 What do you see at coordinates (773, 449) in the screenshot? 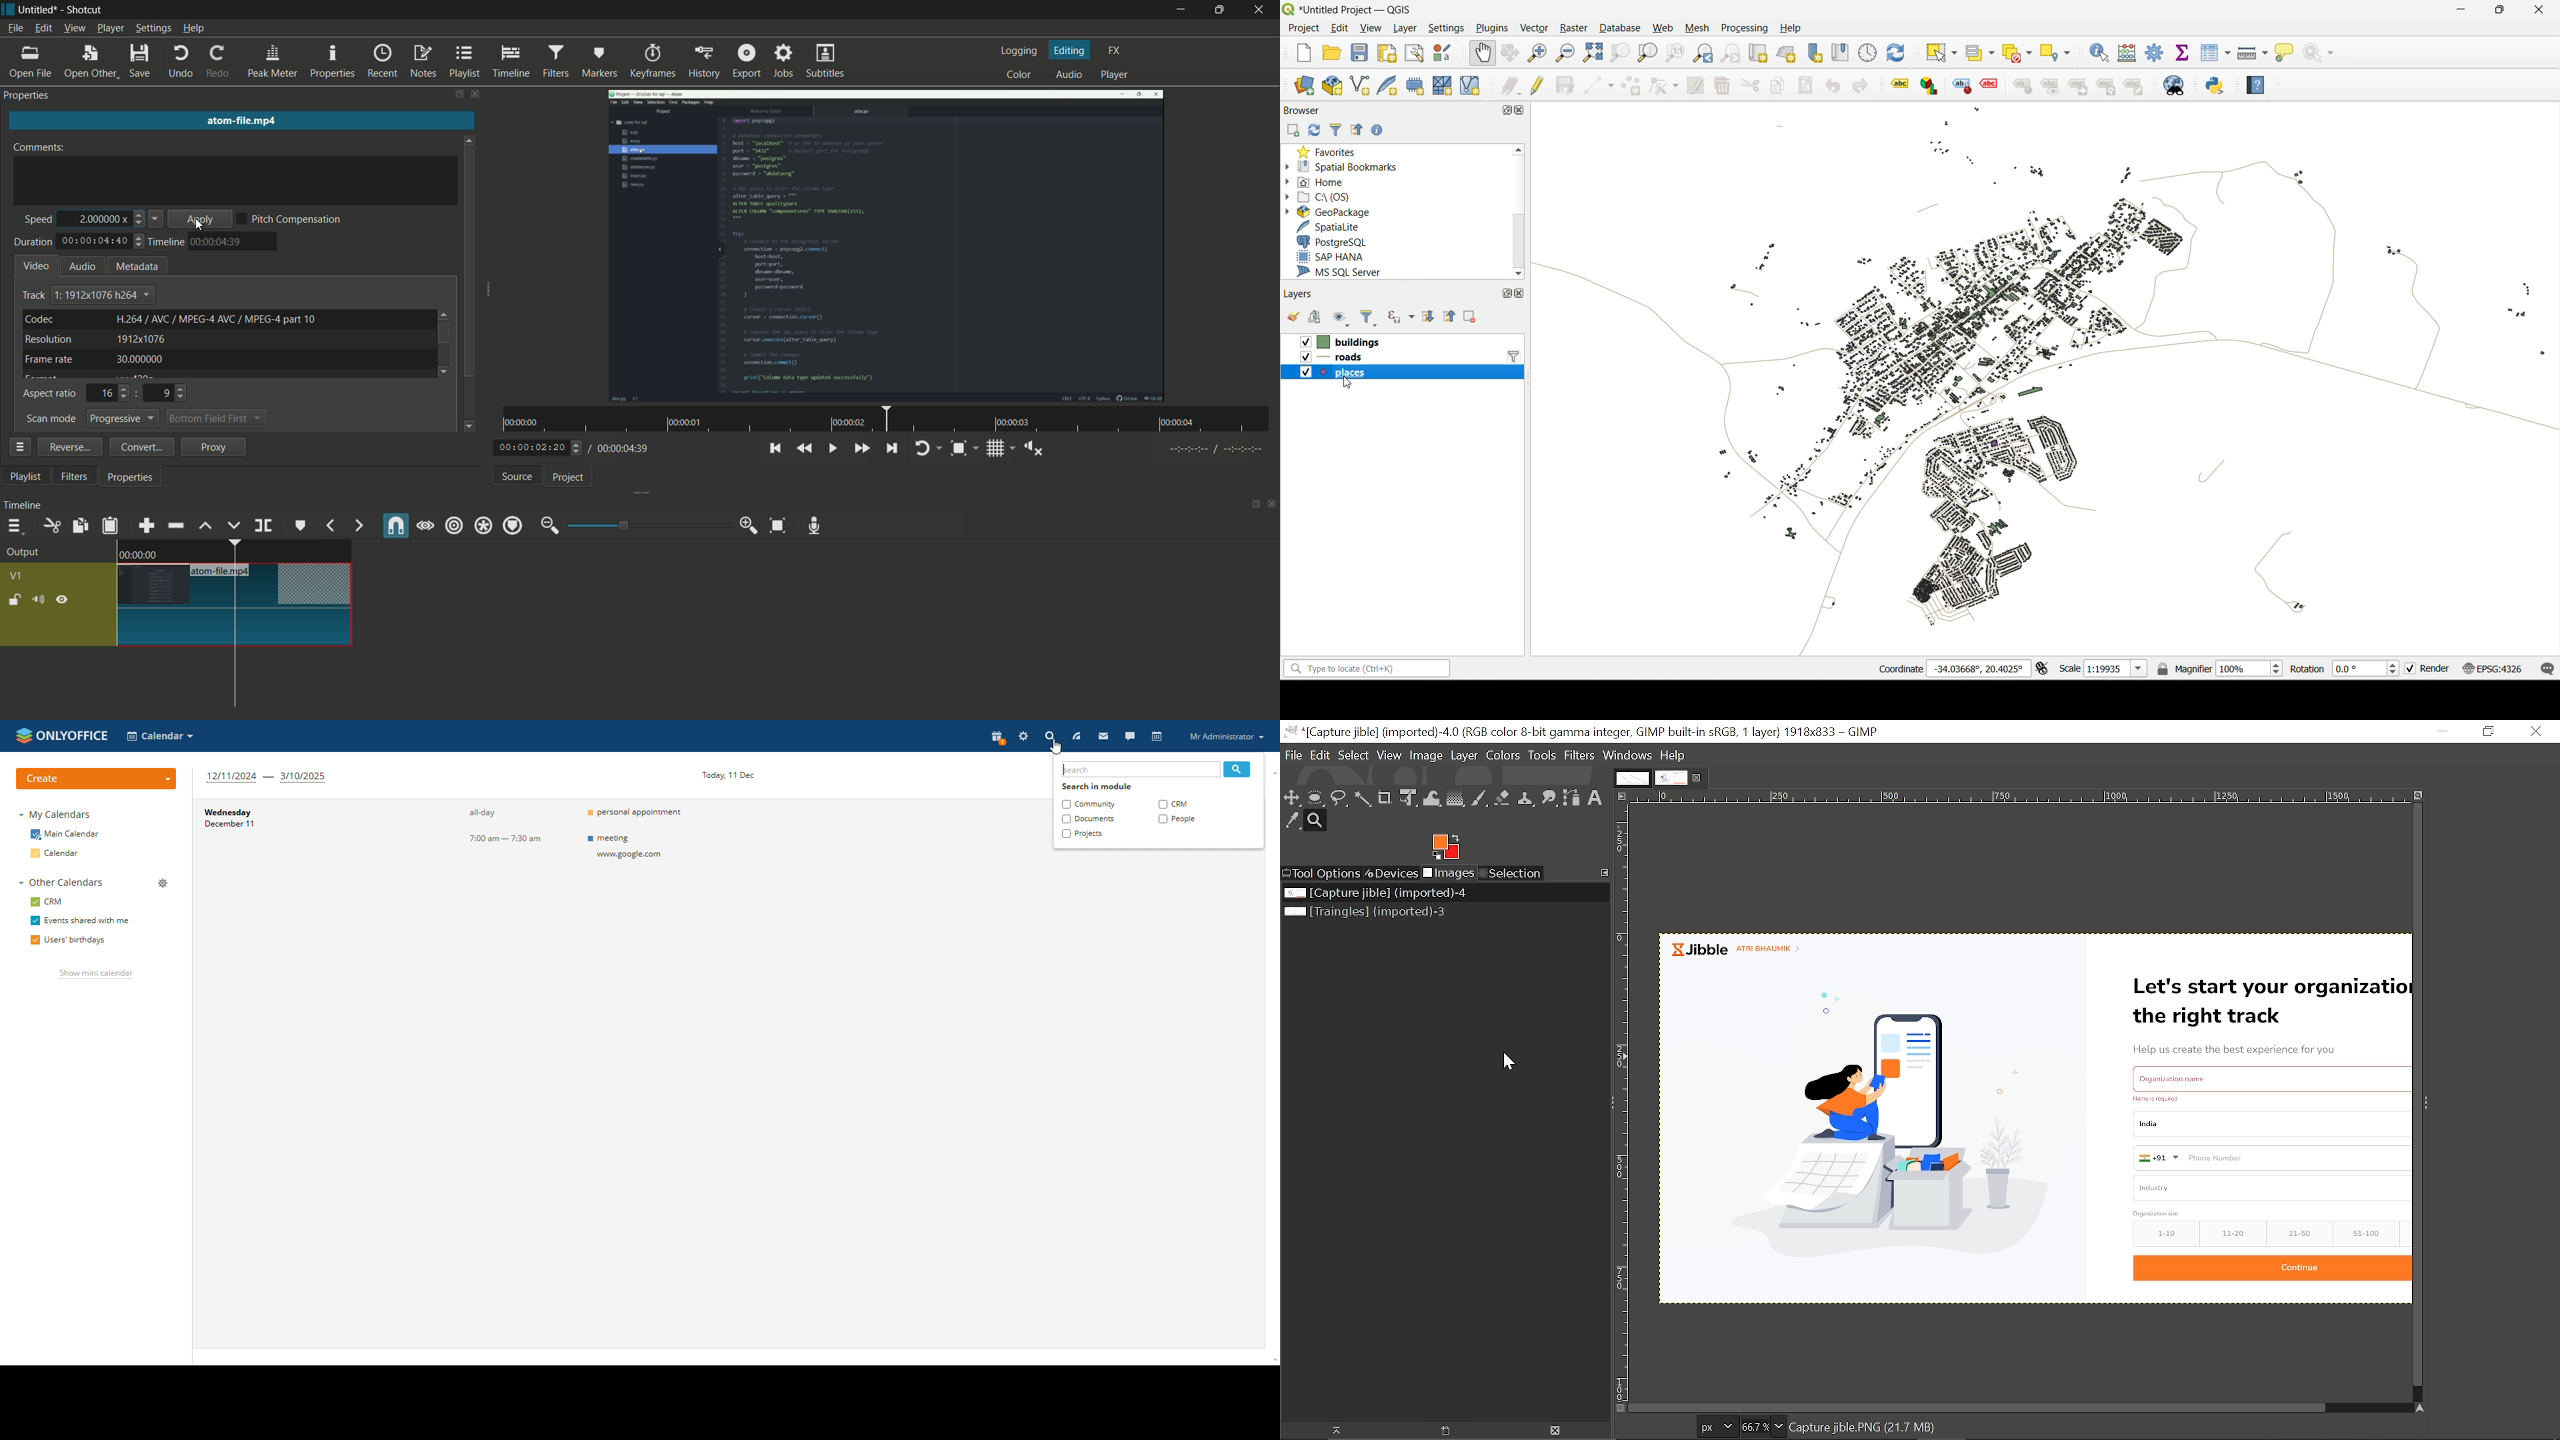
I see `skip to the previous point` at bounding box center [773, 449].